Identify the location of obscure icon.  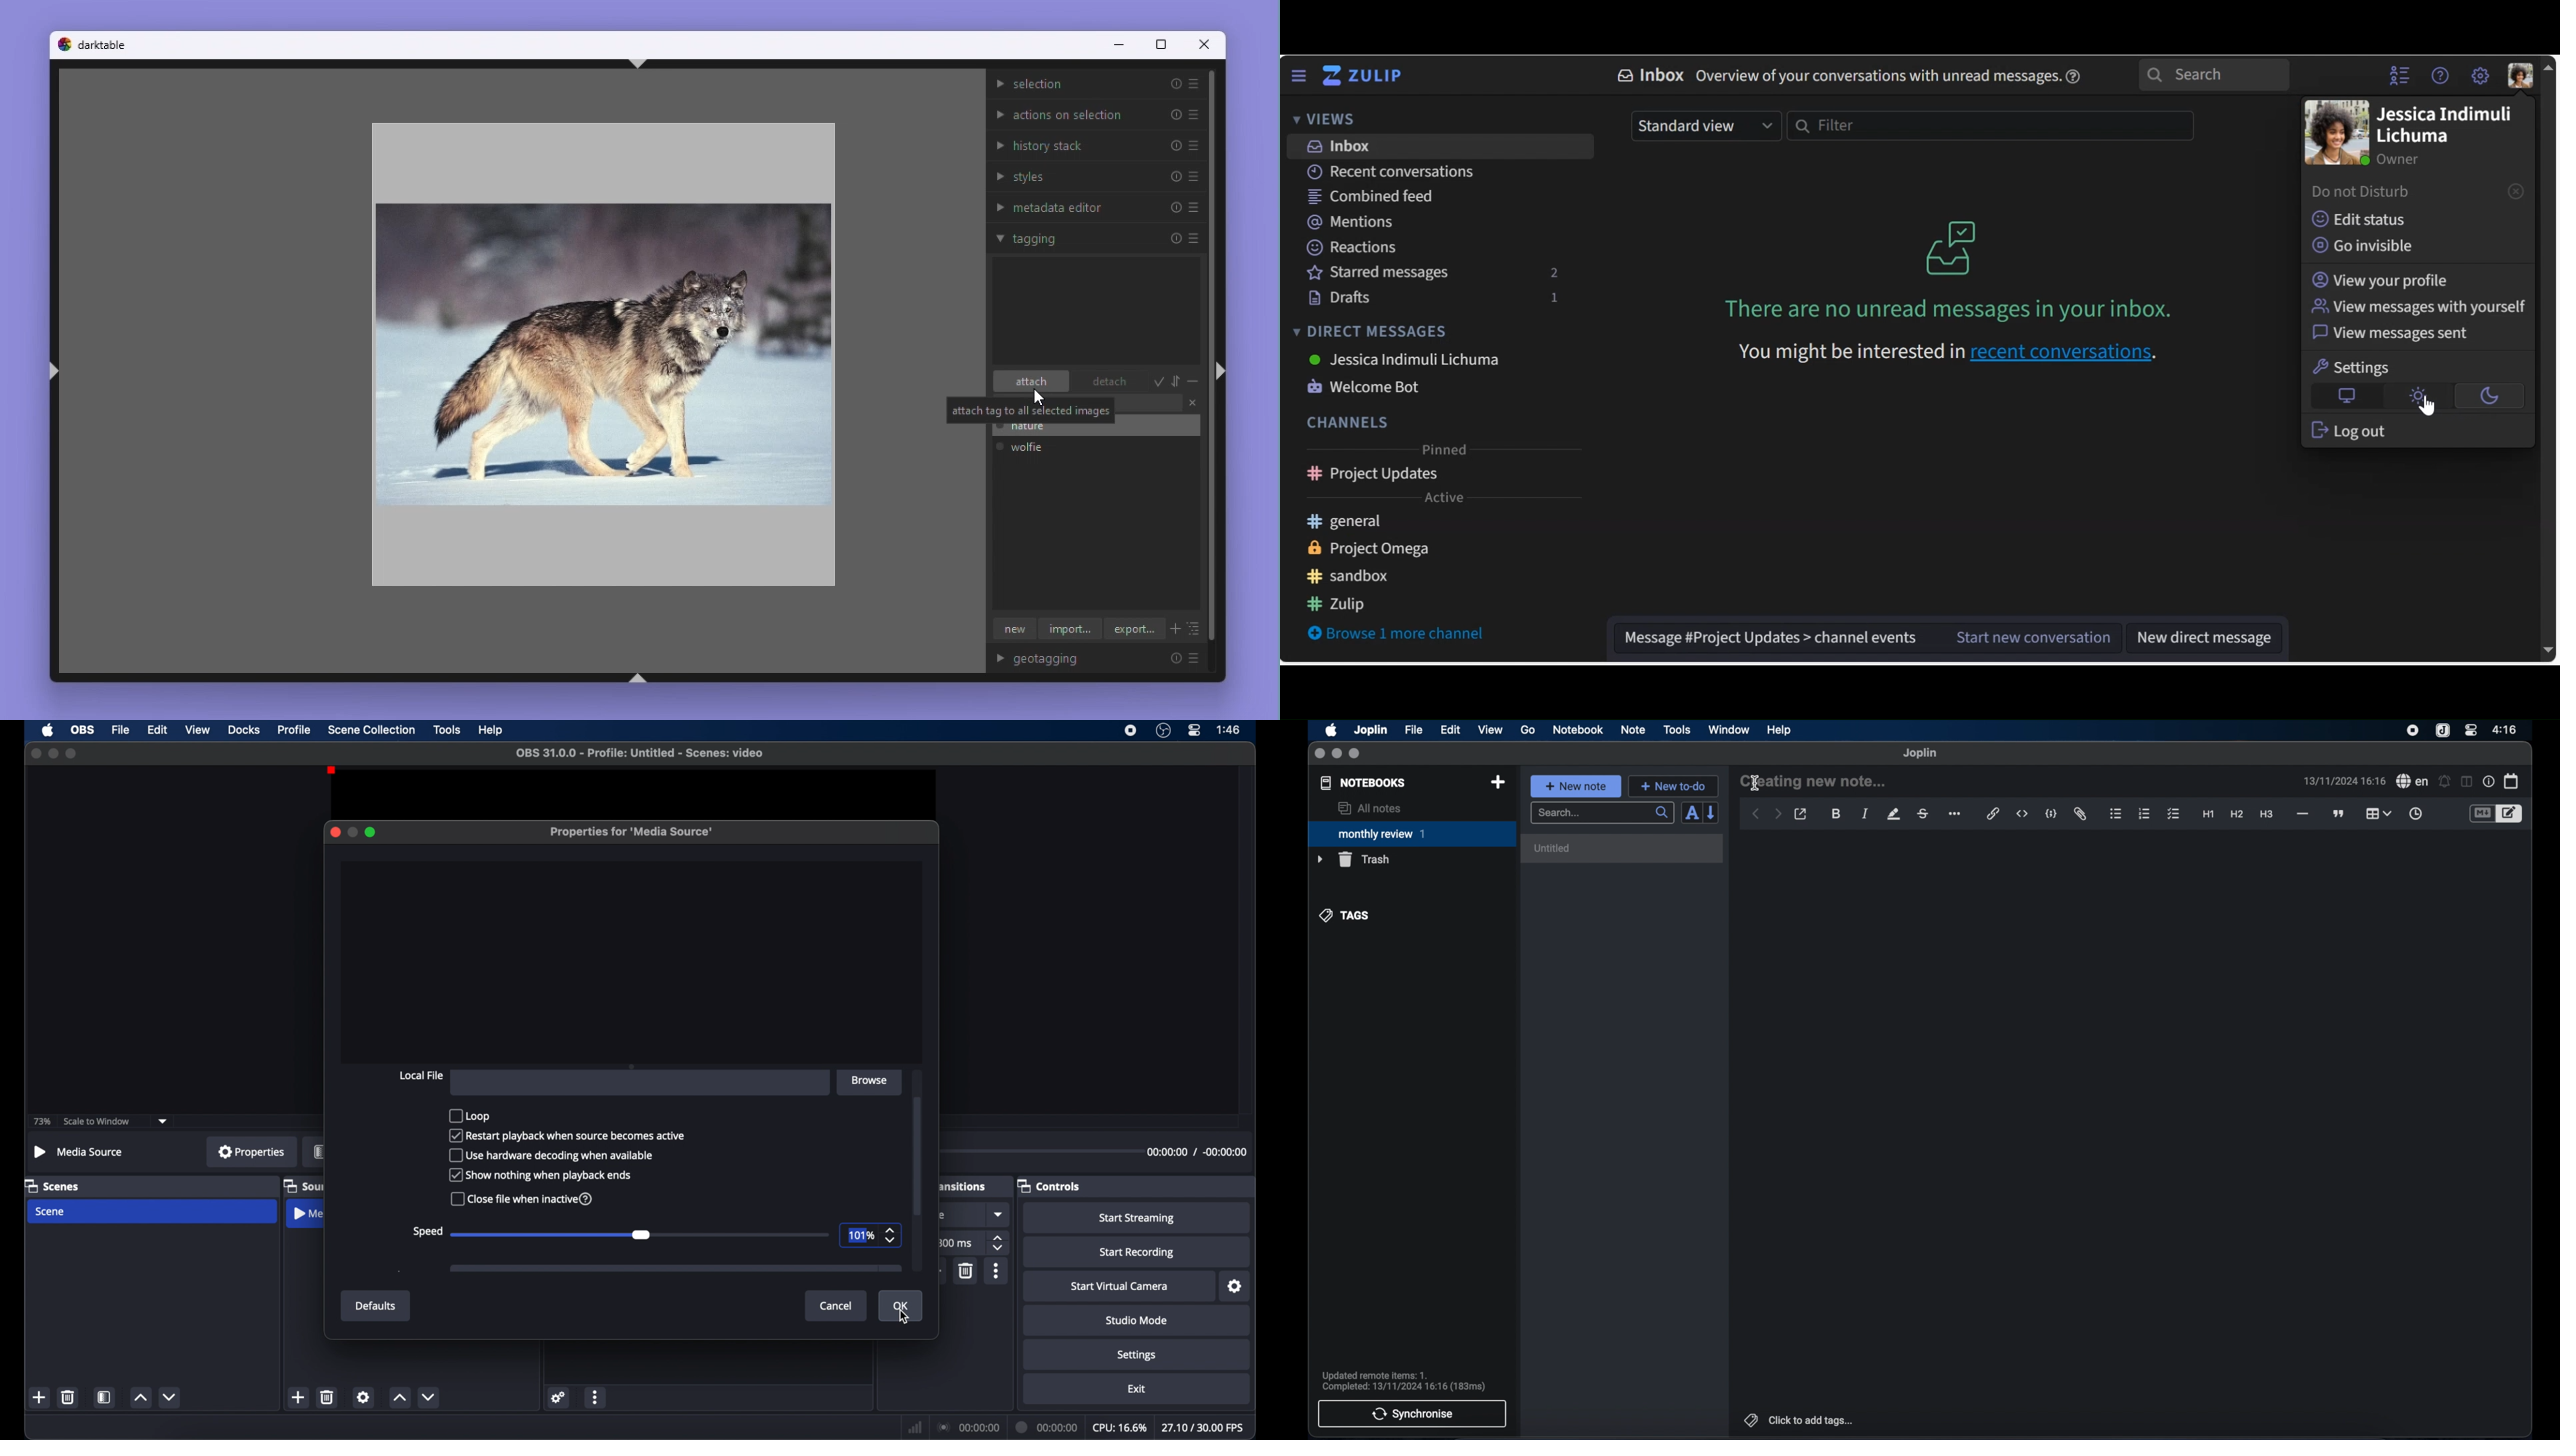
(675, 1269).